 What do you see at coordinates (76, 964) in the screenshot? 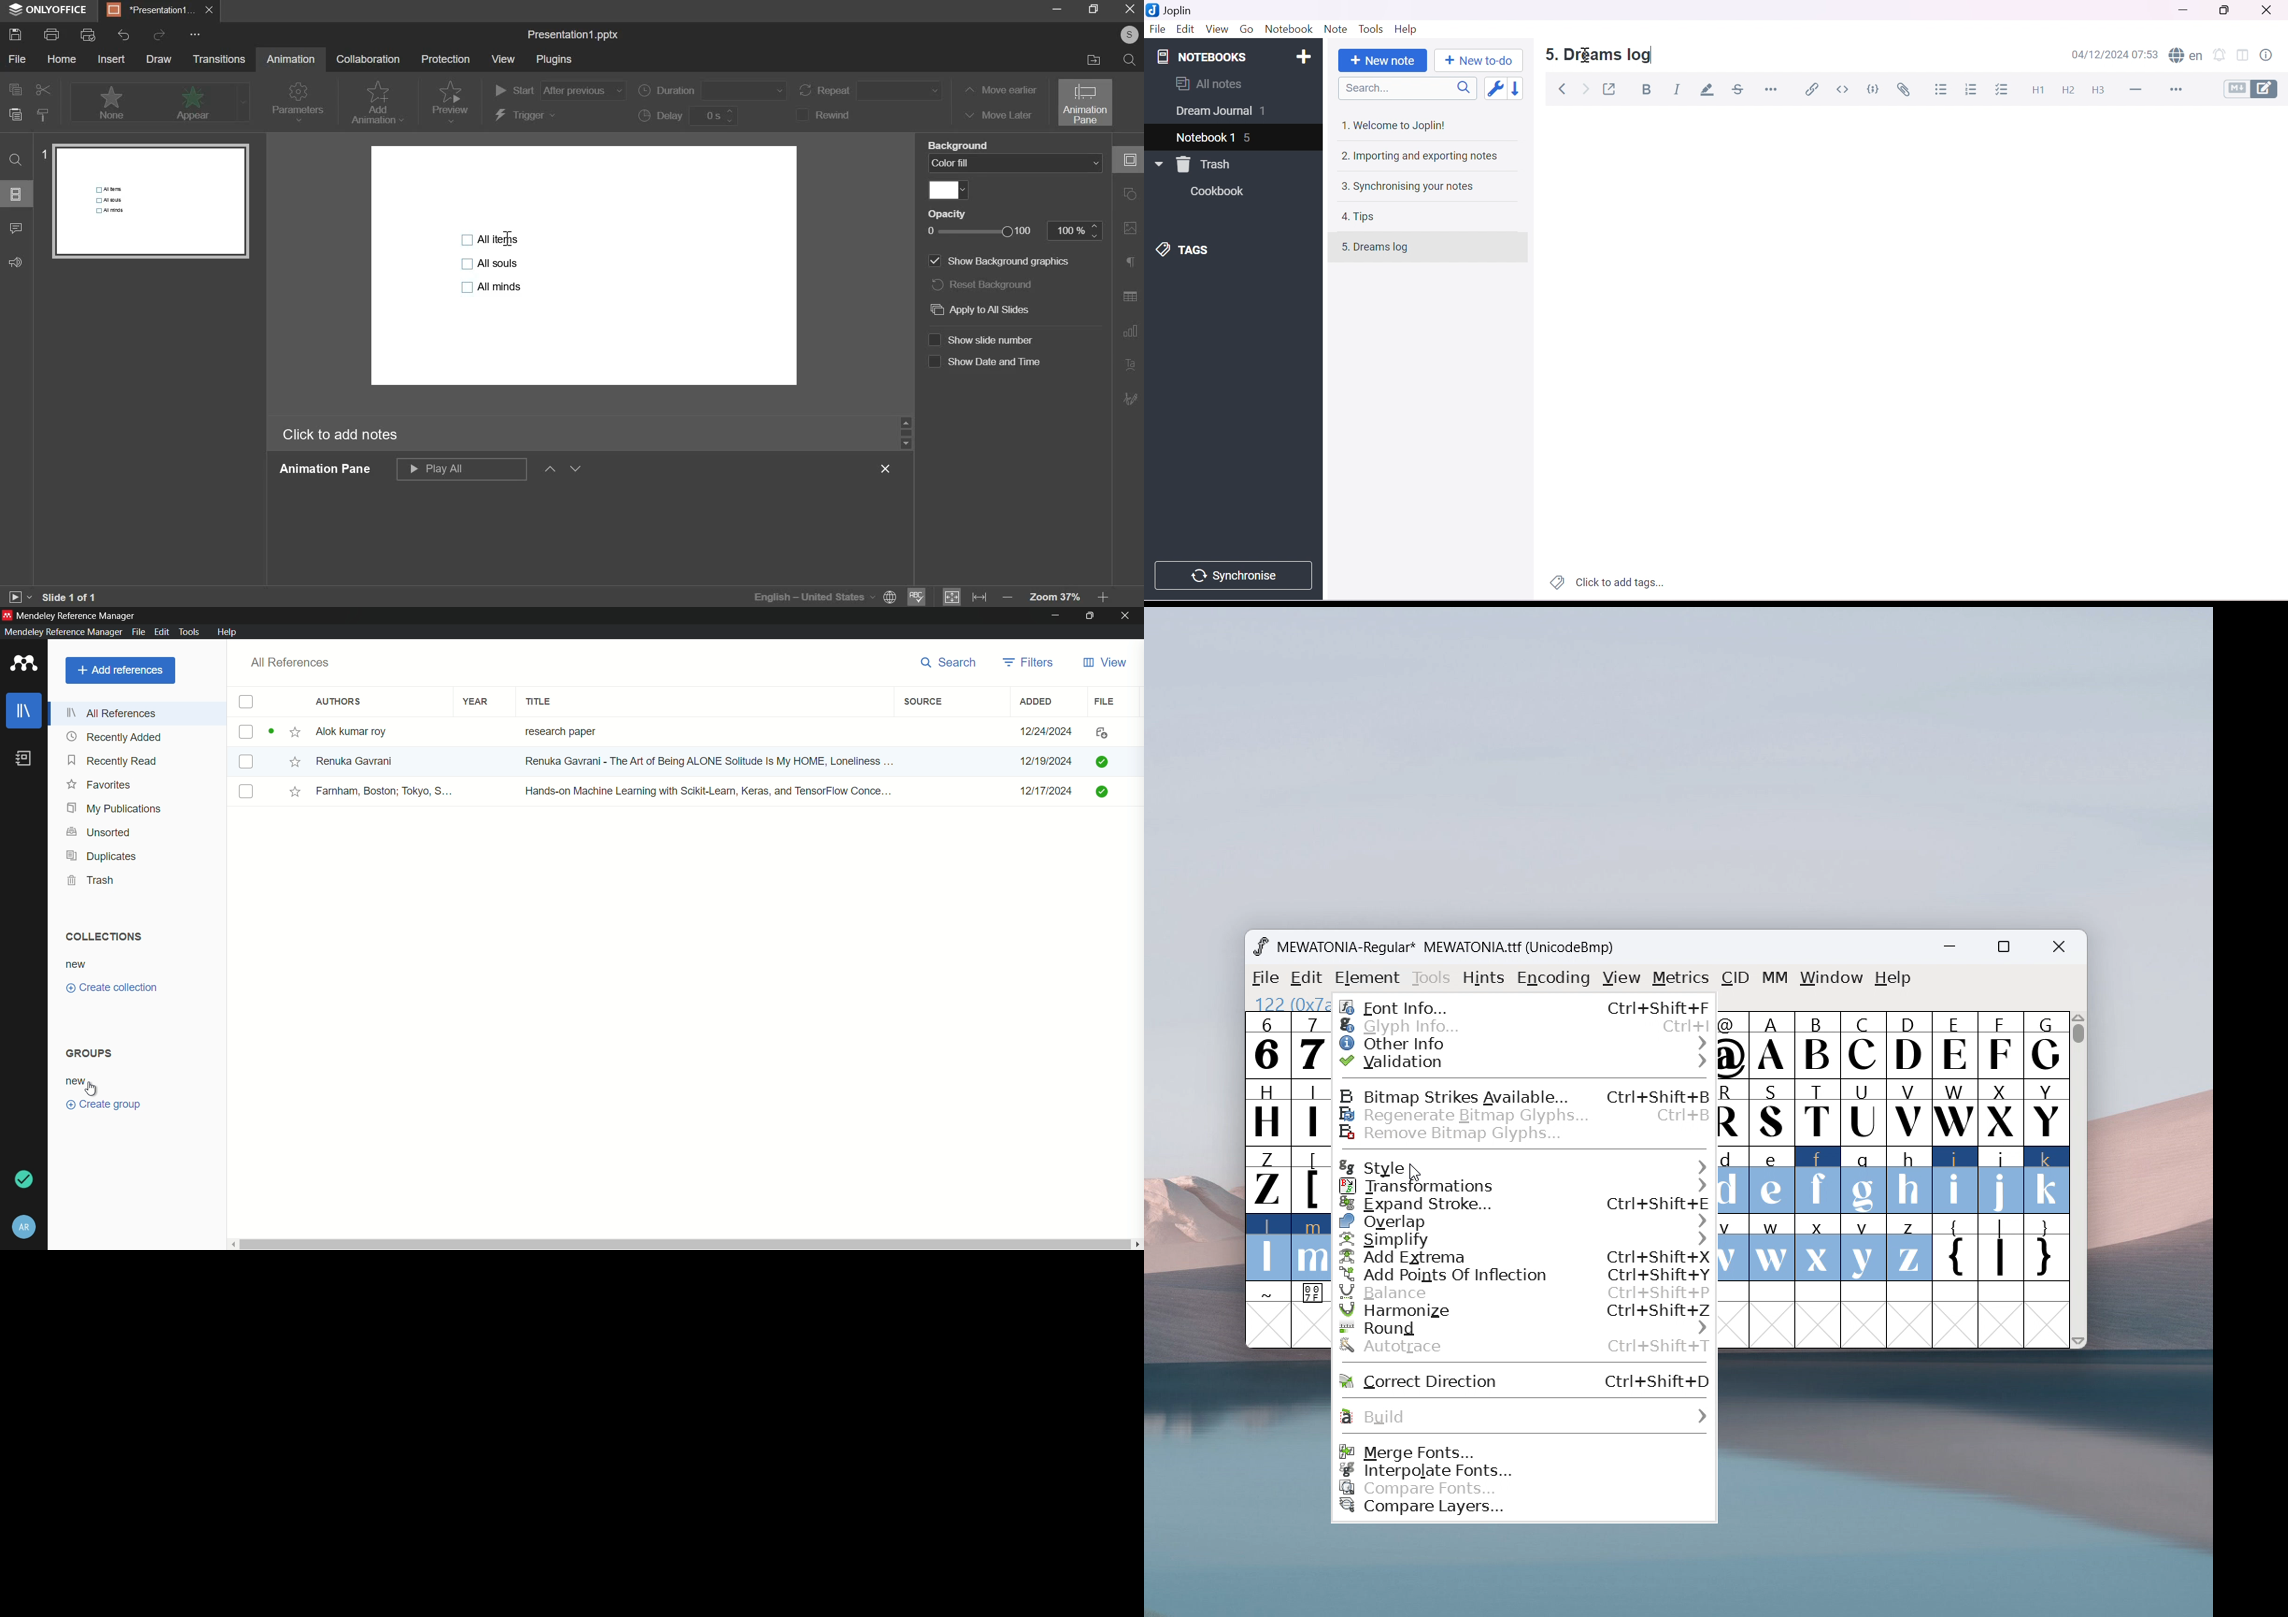
I see `new` at bounding box center [76, 964].